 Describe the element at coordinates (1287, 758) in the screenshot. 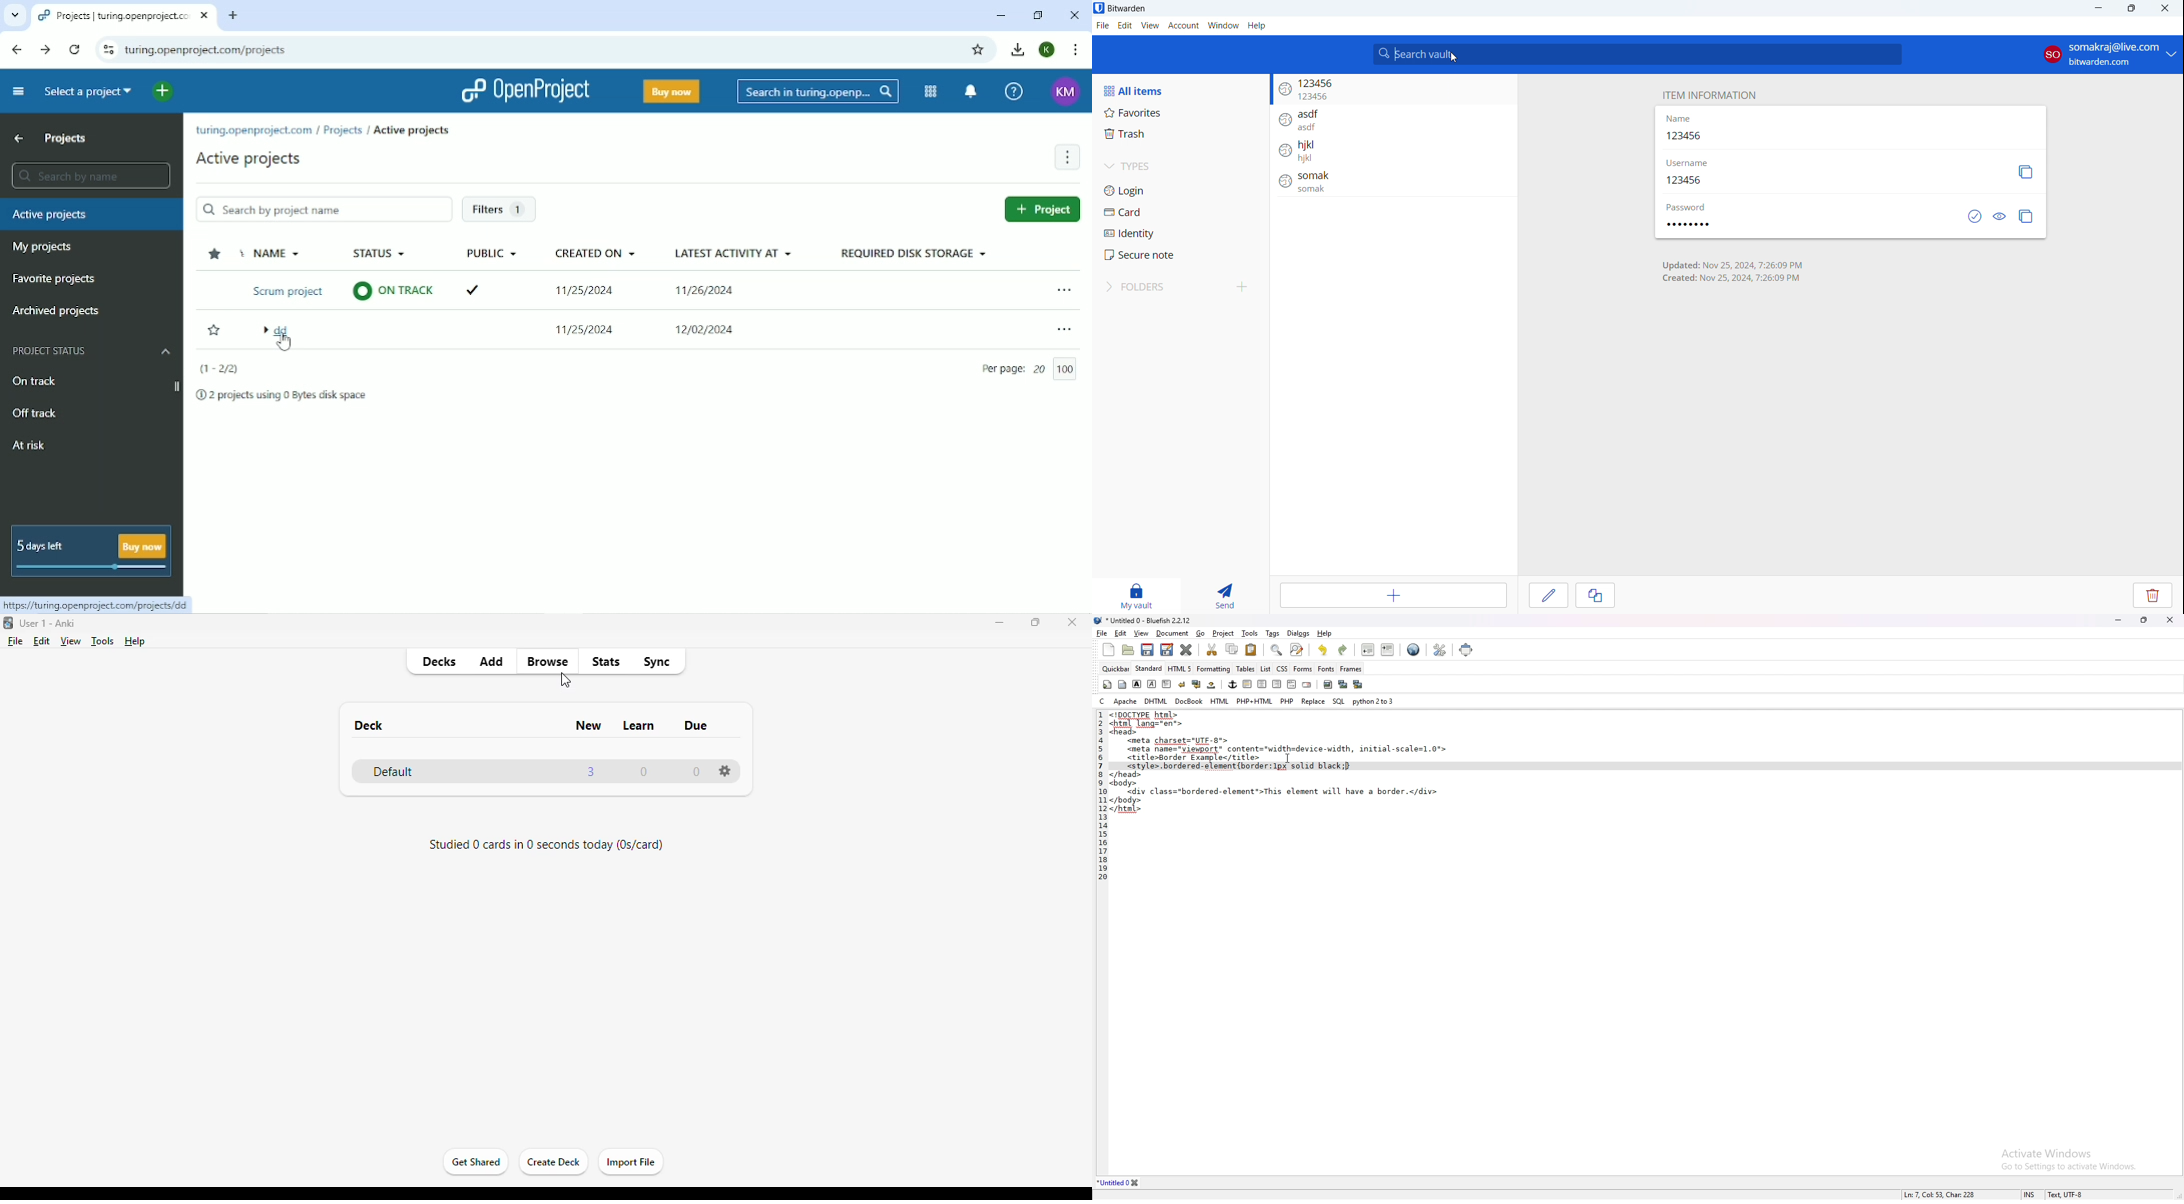

I see `Cursor` at that location.